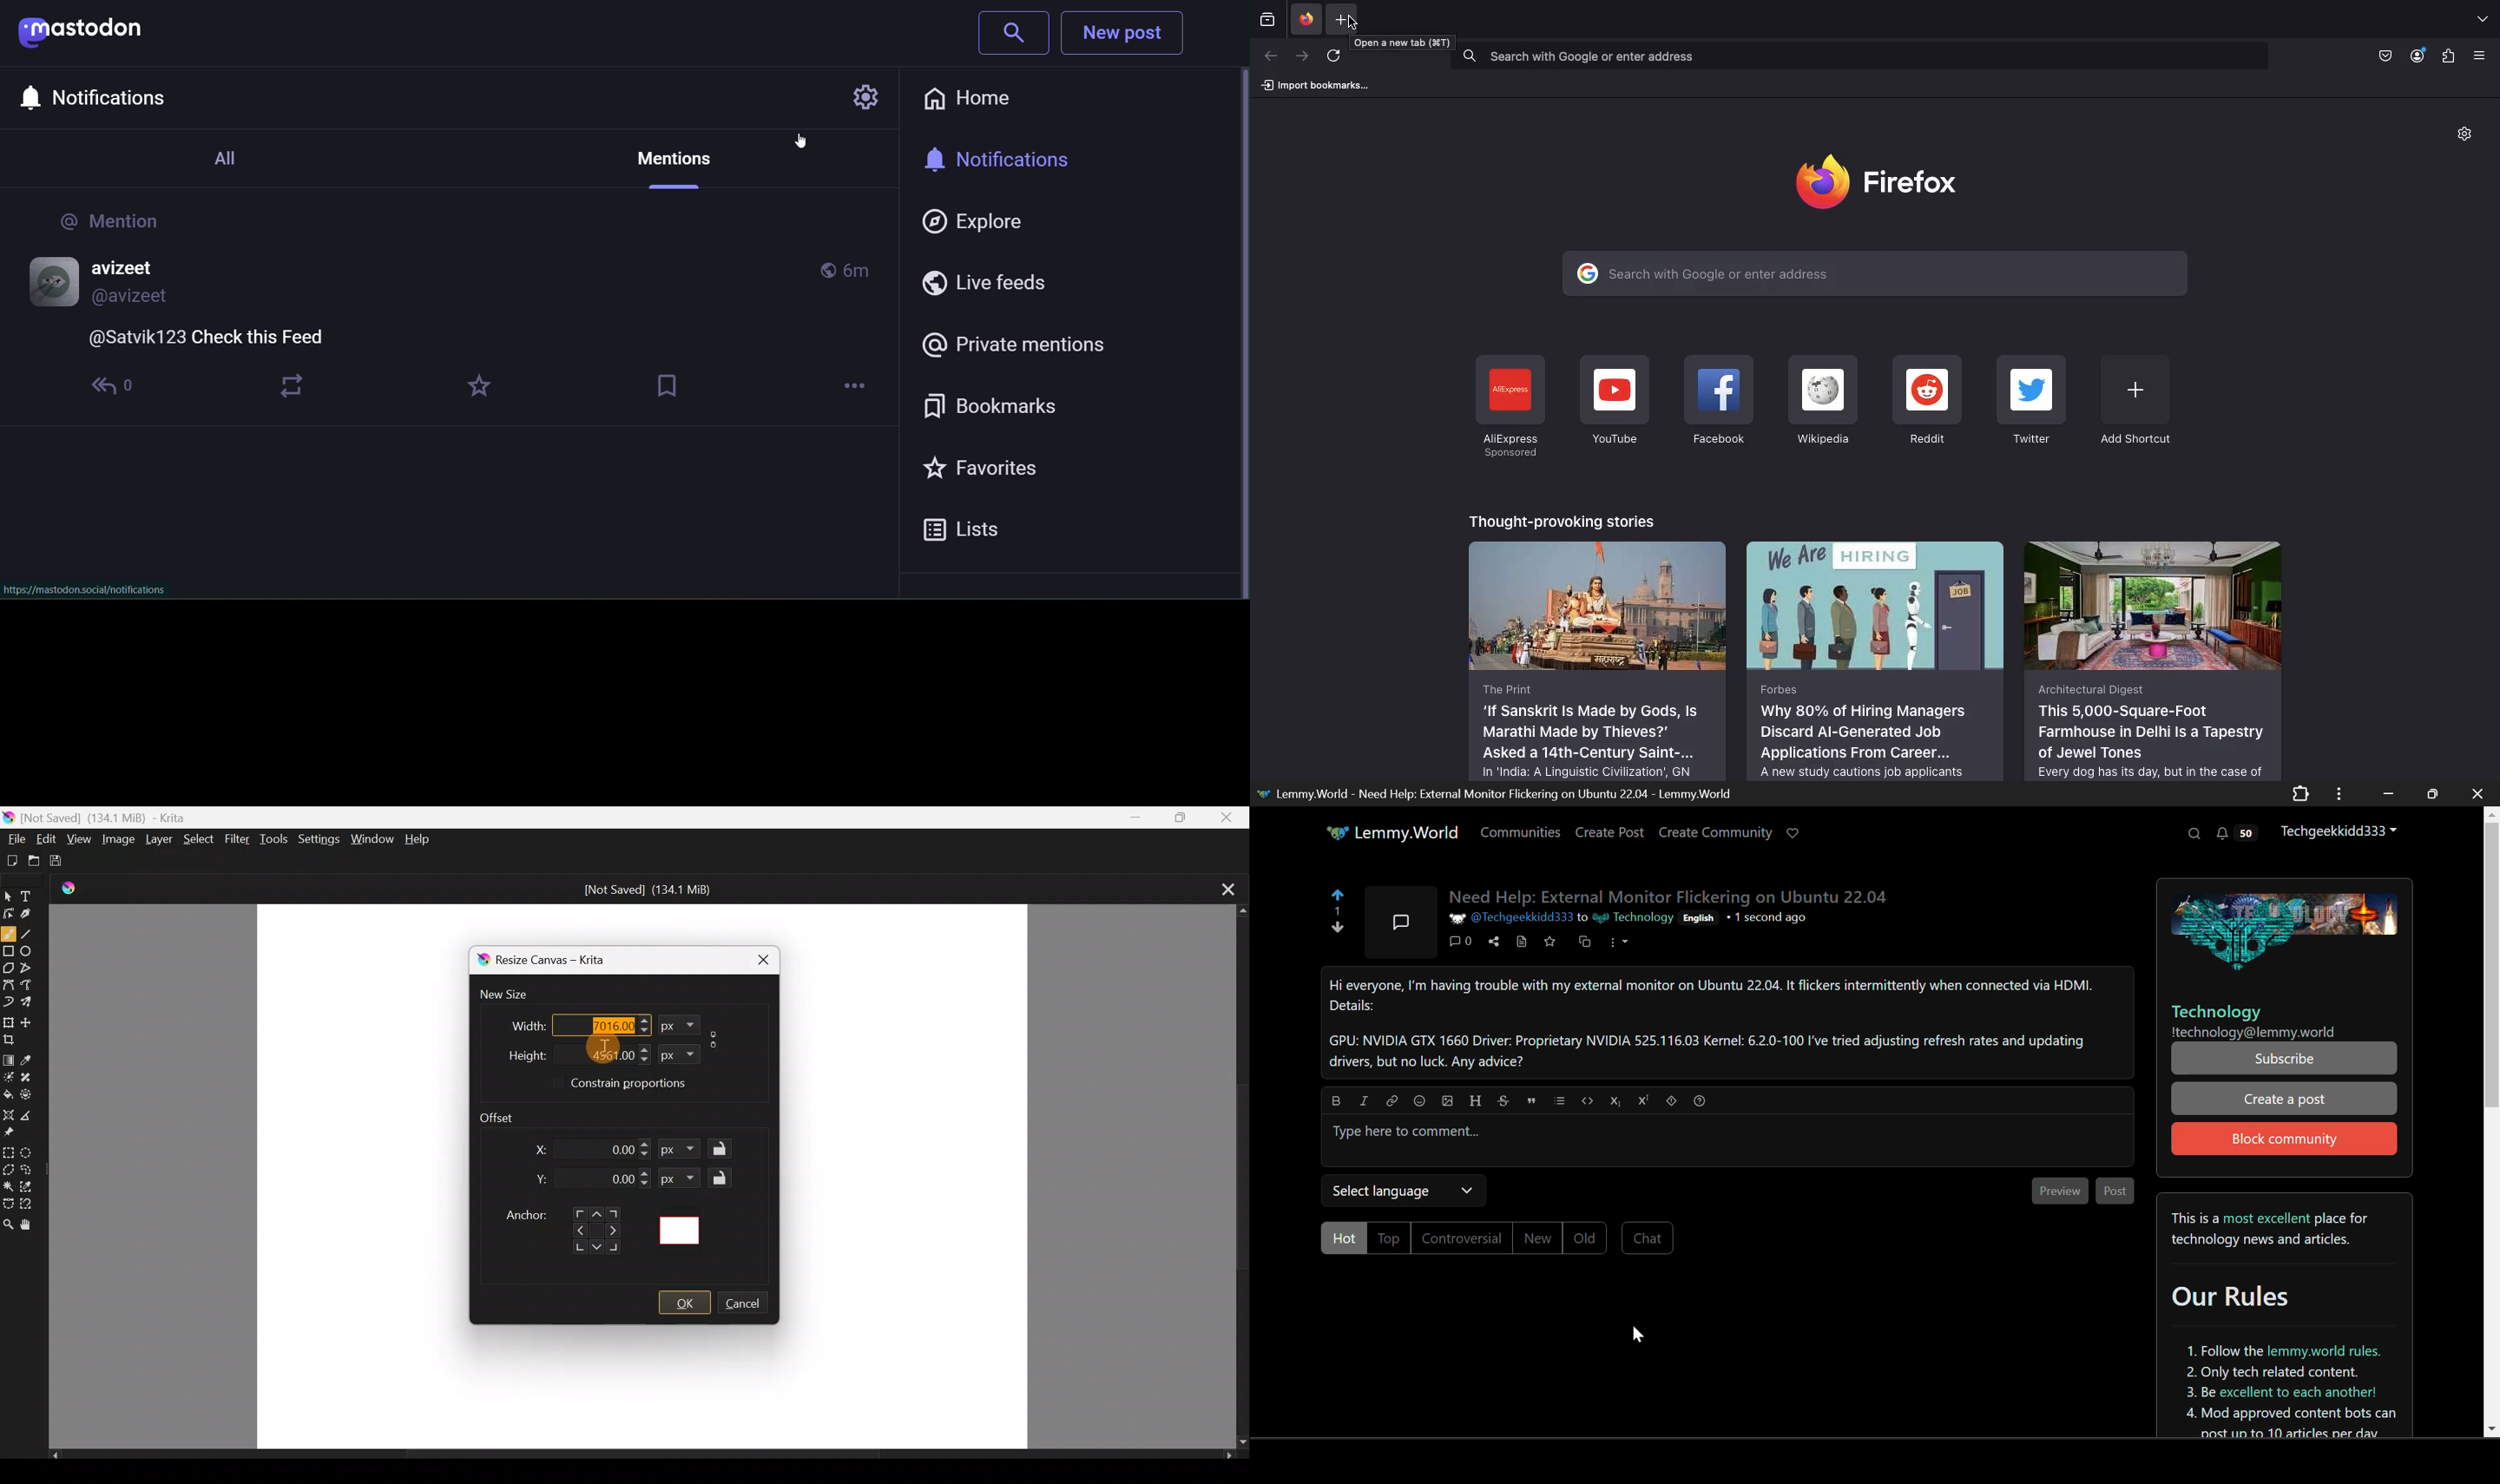 This screenshot has height=1484, width=2520. What do you see at coordinates (1700, 920) in the screenshot?
I see `Post Language` at bounding box center [1700, 920].